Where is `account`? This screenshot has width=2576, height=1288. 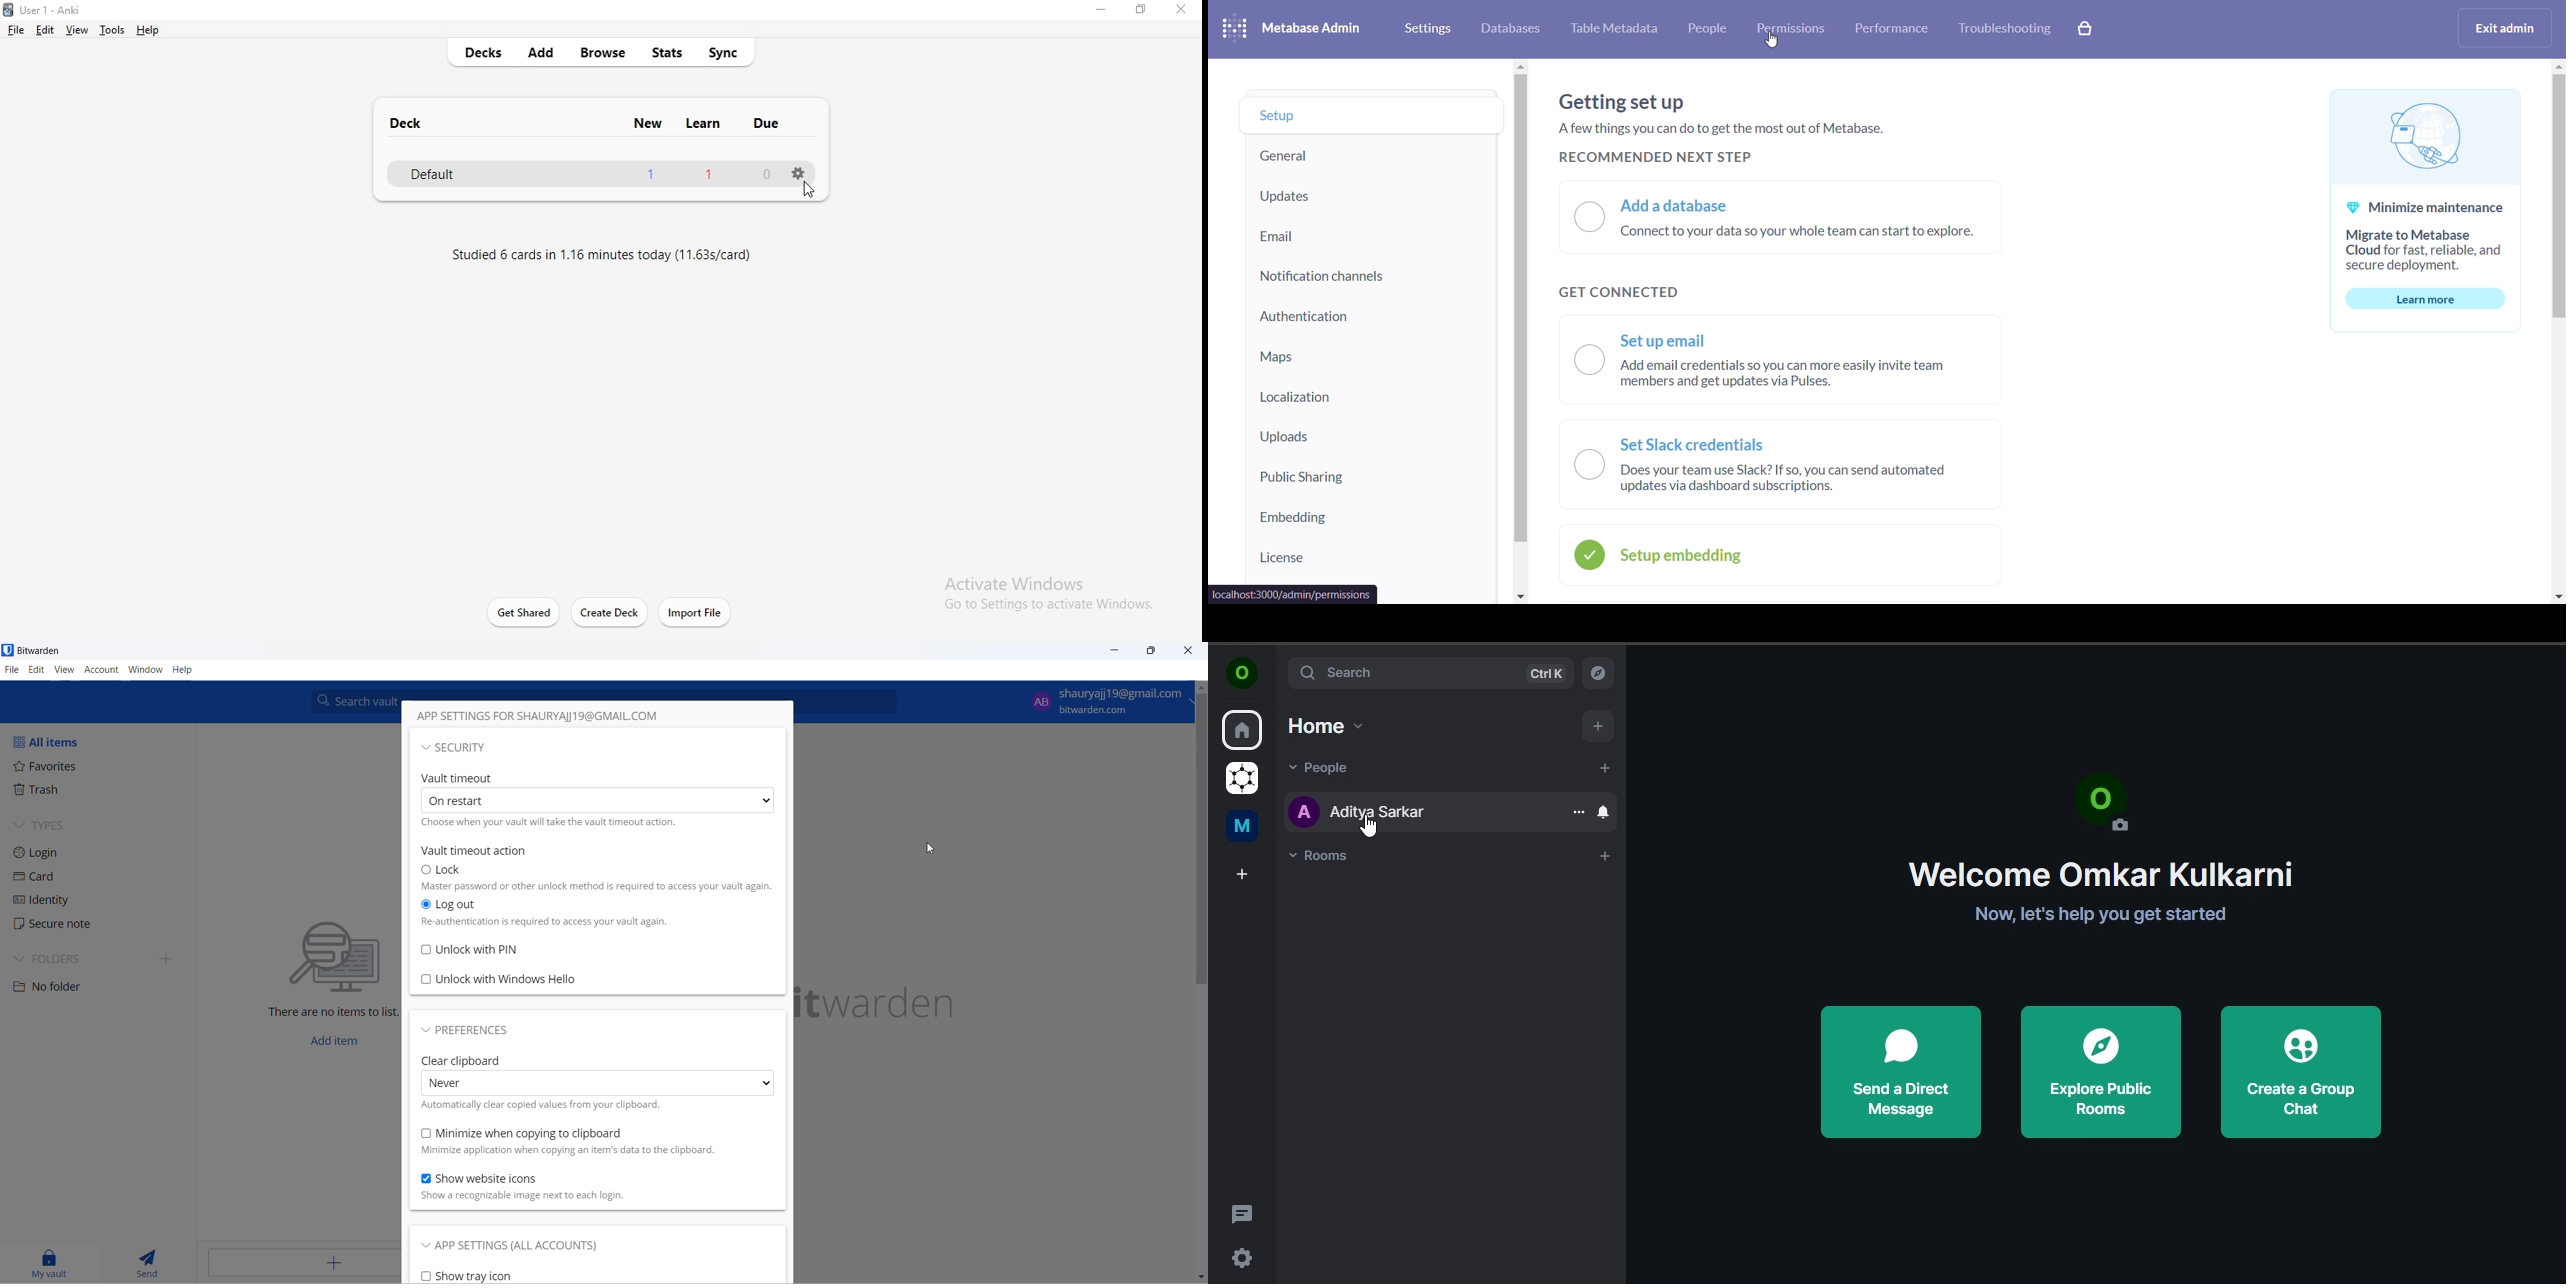 account is located at coordinates (101, 670).